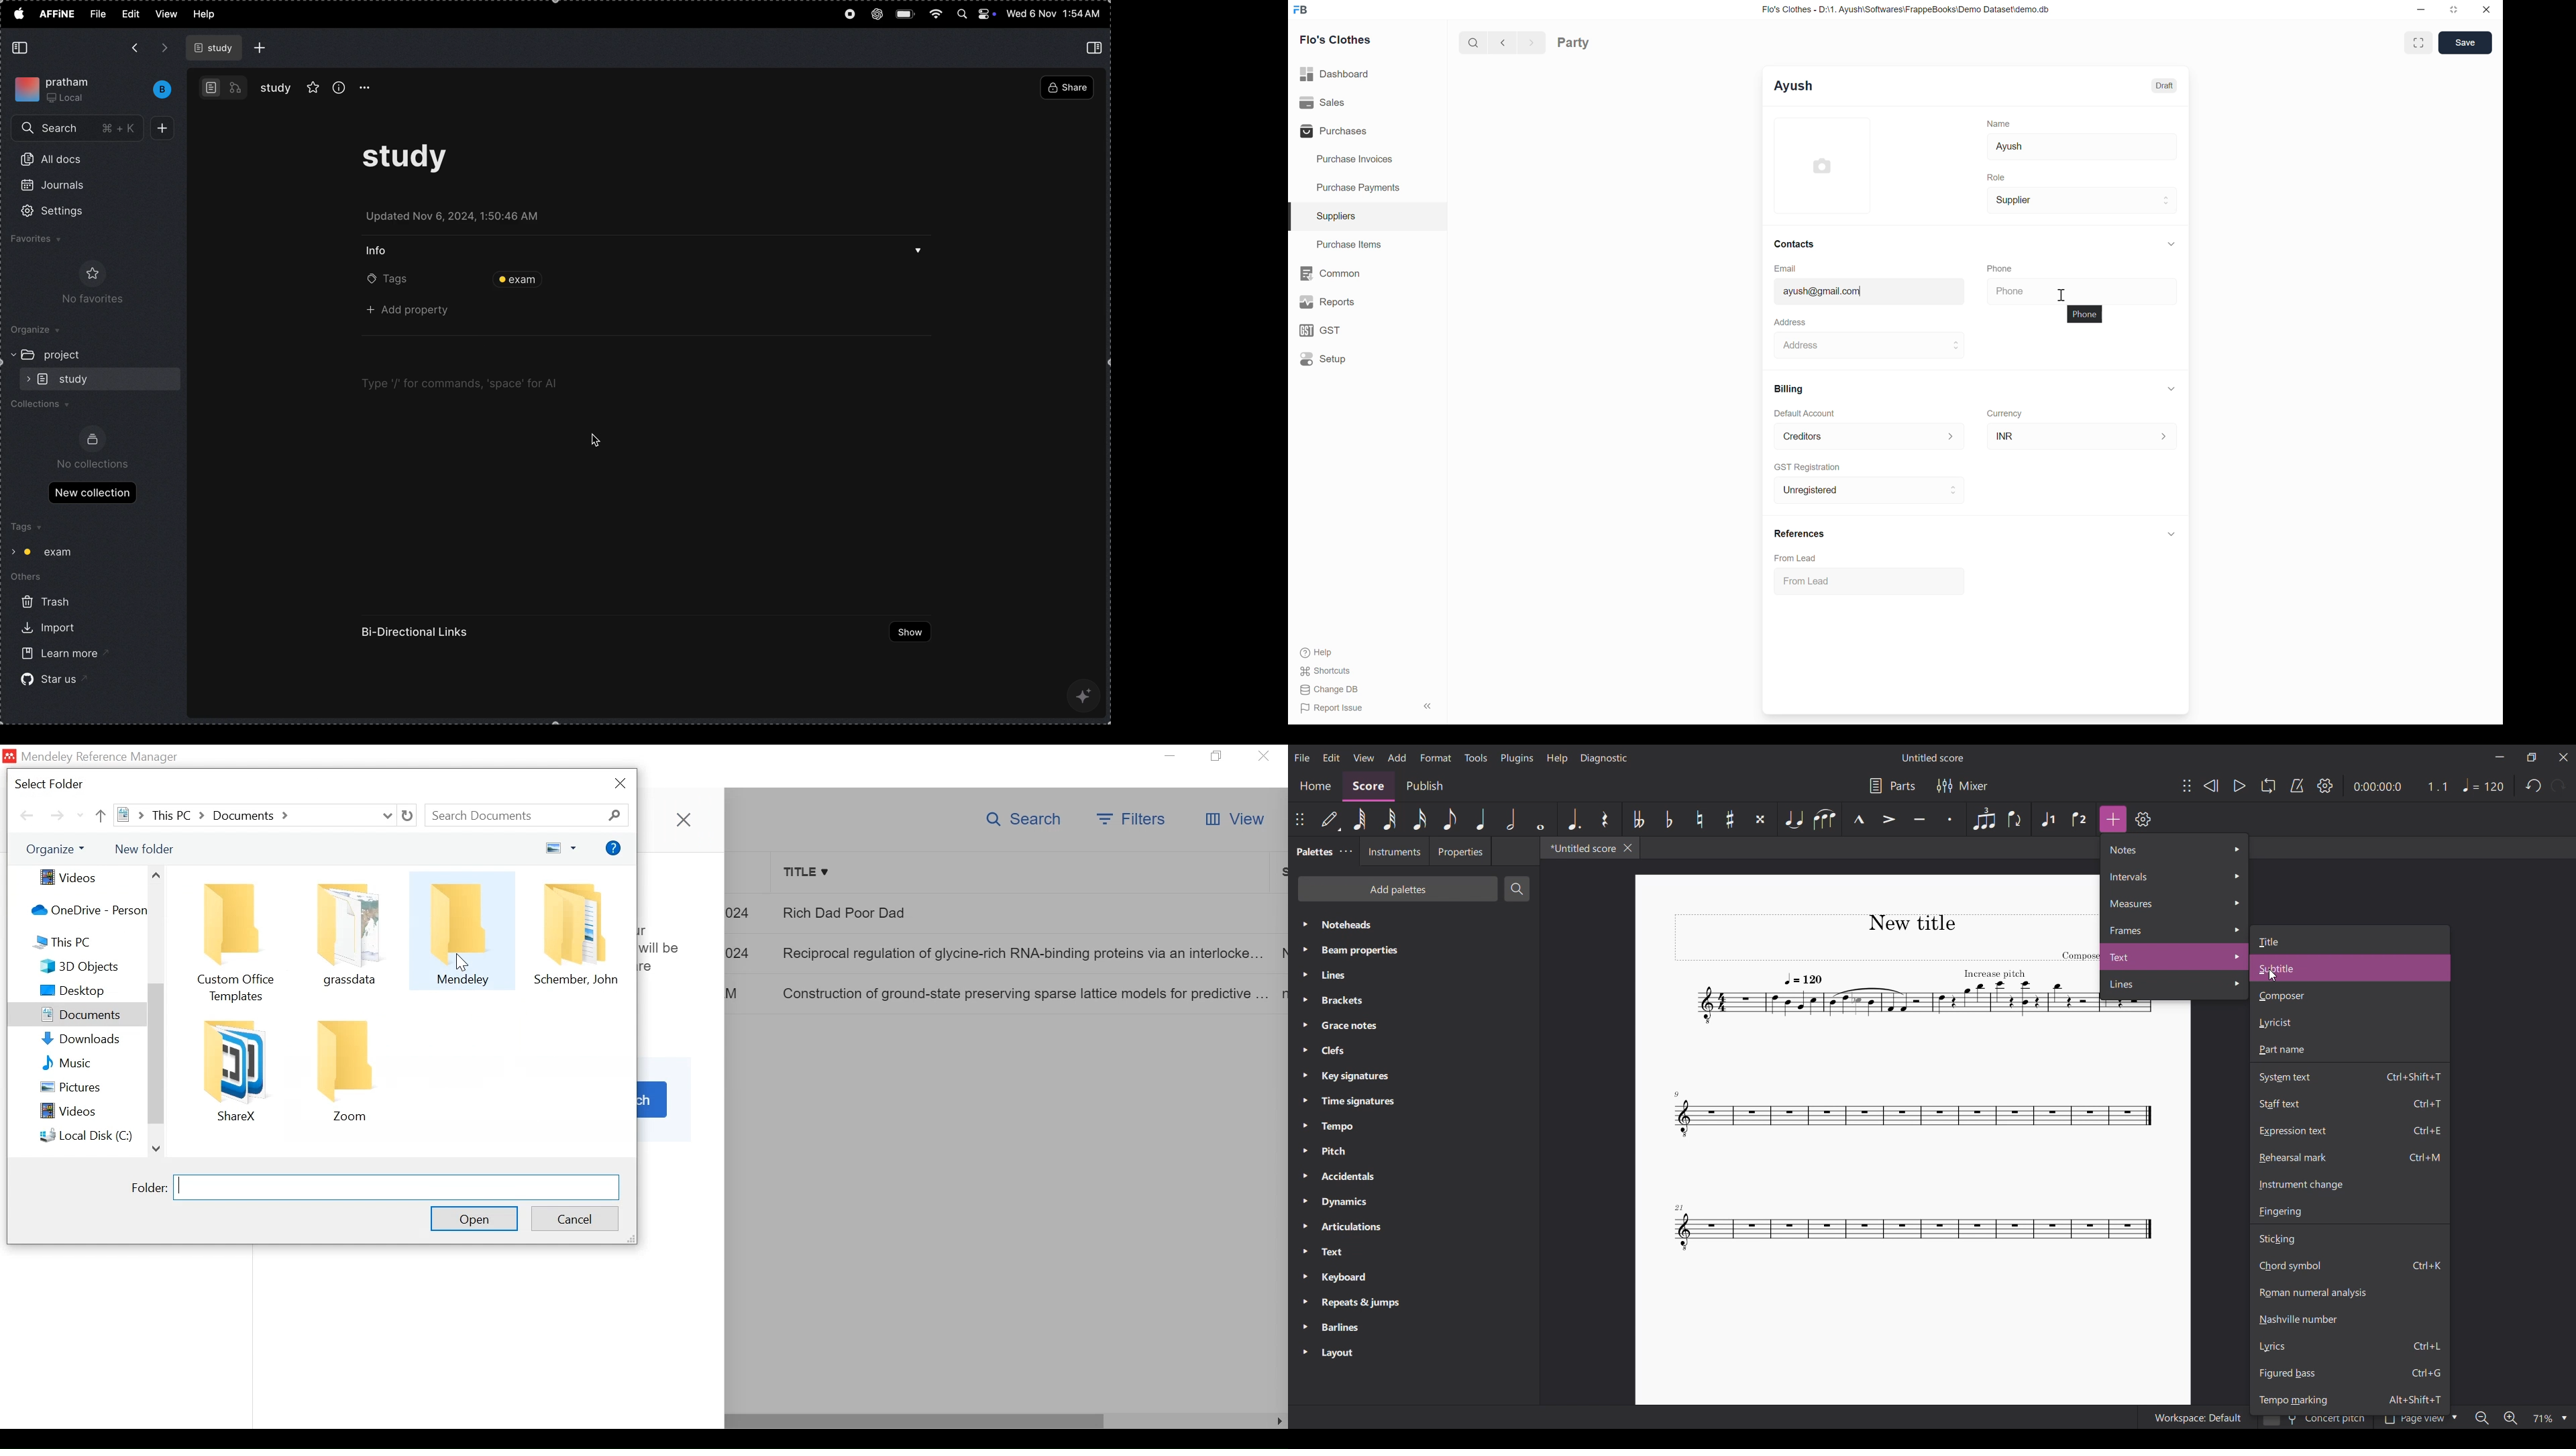 The width and height of the screenshot is (2576, 1456). What do you see at coordinates (148, 1186) in the screenshot?
I see `Folder` at bounding box center [148, 1186].